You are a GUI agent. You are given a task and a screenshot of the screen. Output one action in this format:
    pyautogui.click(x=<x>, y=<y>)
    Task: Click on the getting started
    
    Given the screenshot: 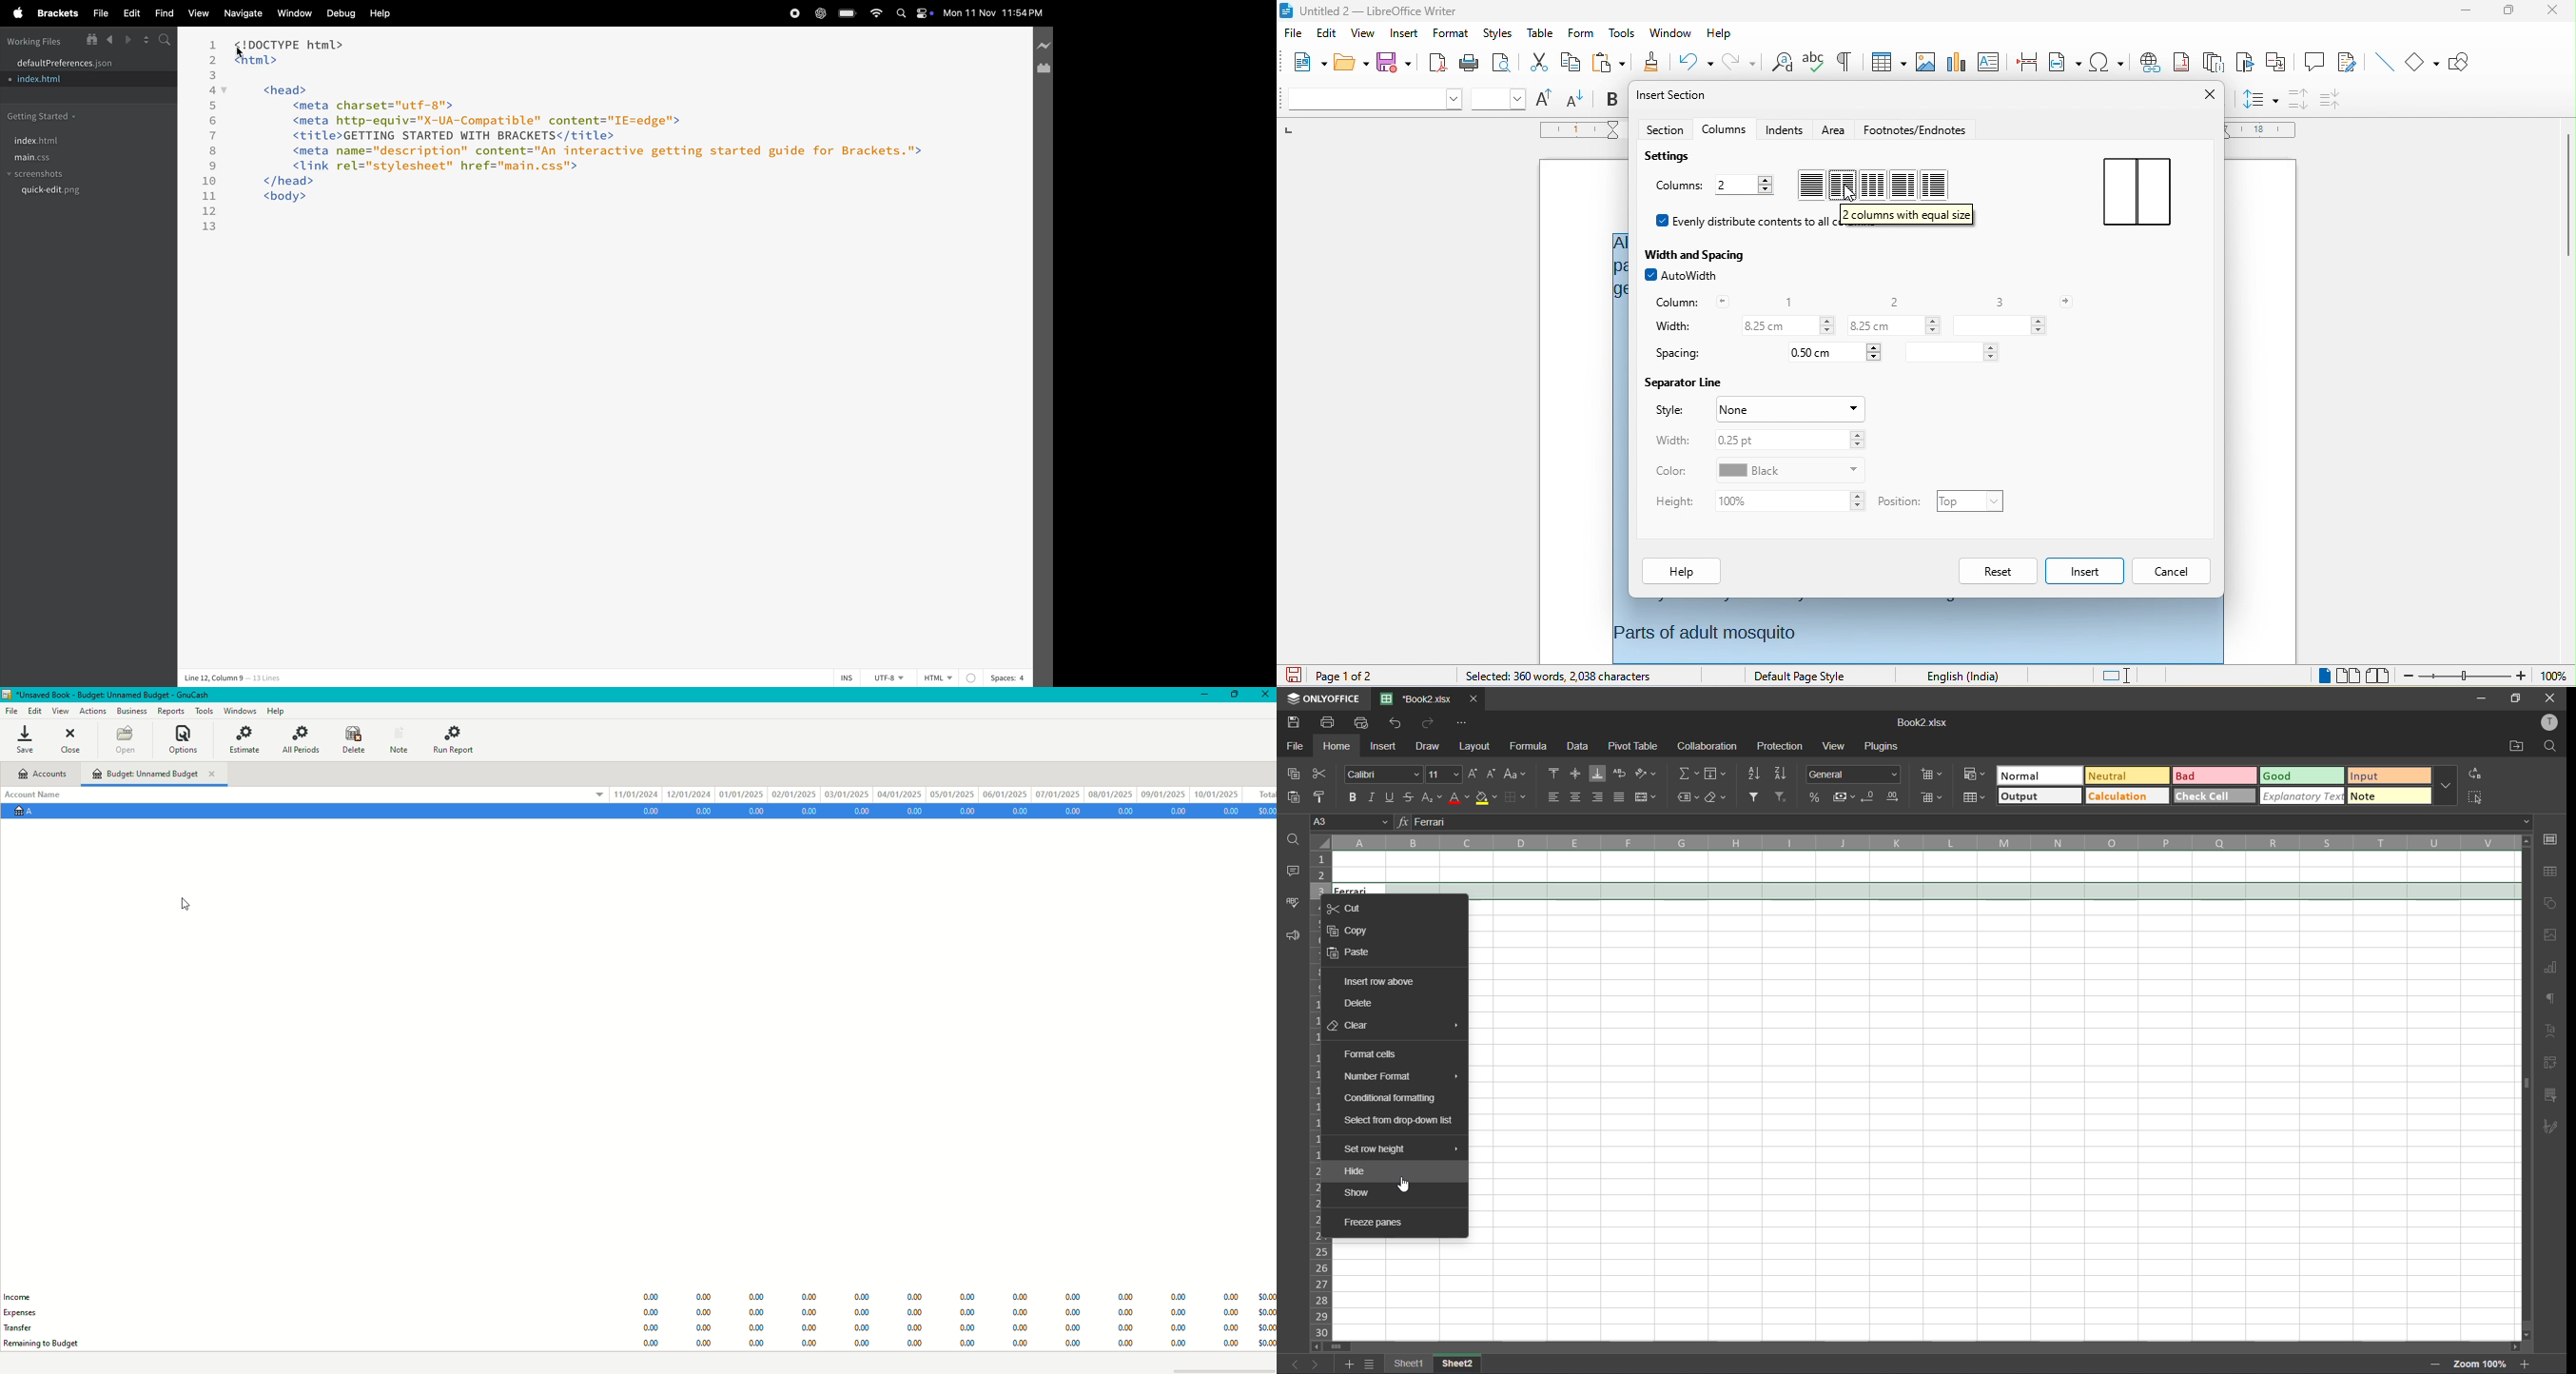 What is the action you would take?
    pyautogui.click(x=47, y=114)
    